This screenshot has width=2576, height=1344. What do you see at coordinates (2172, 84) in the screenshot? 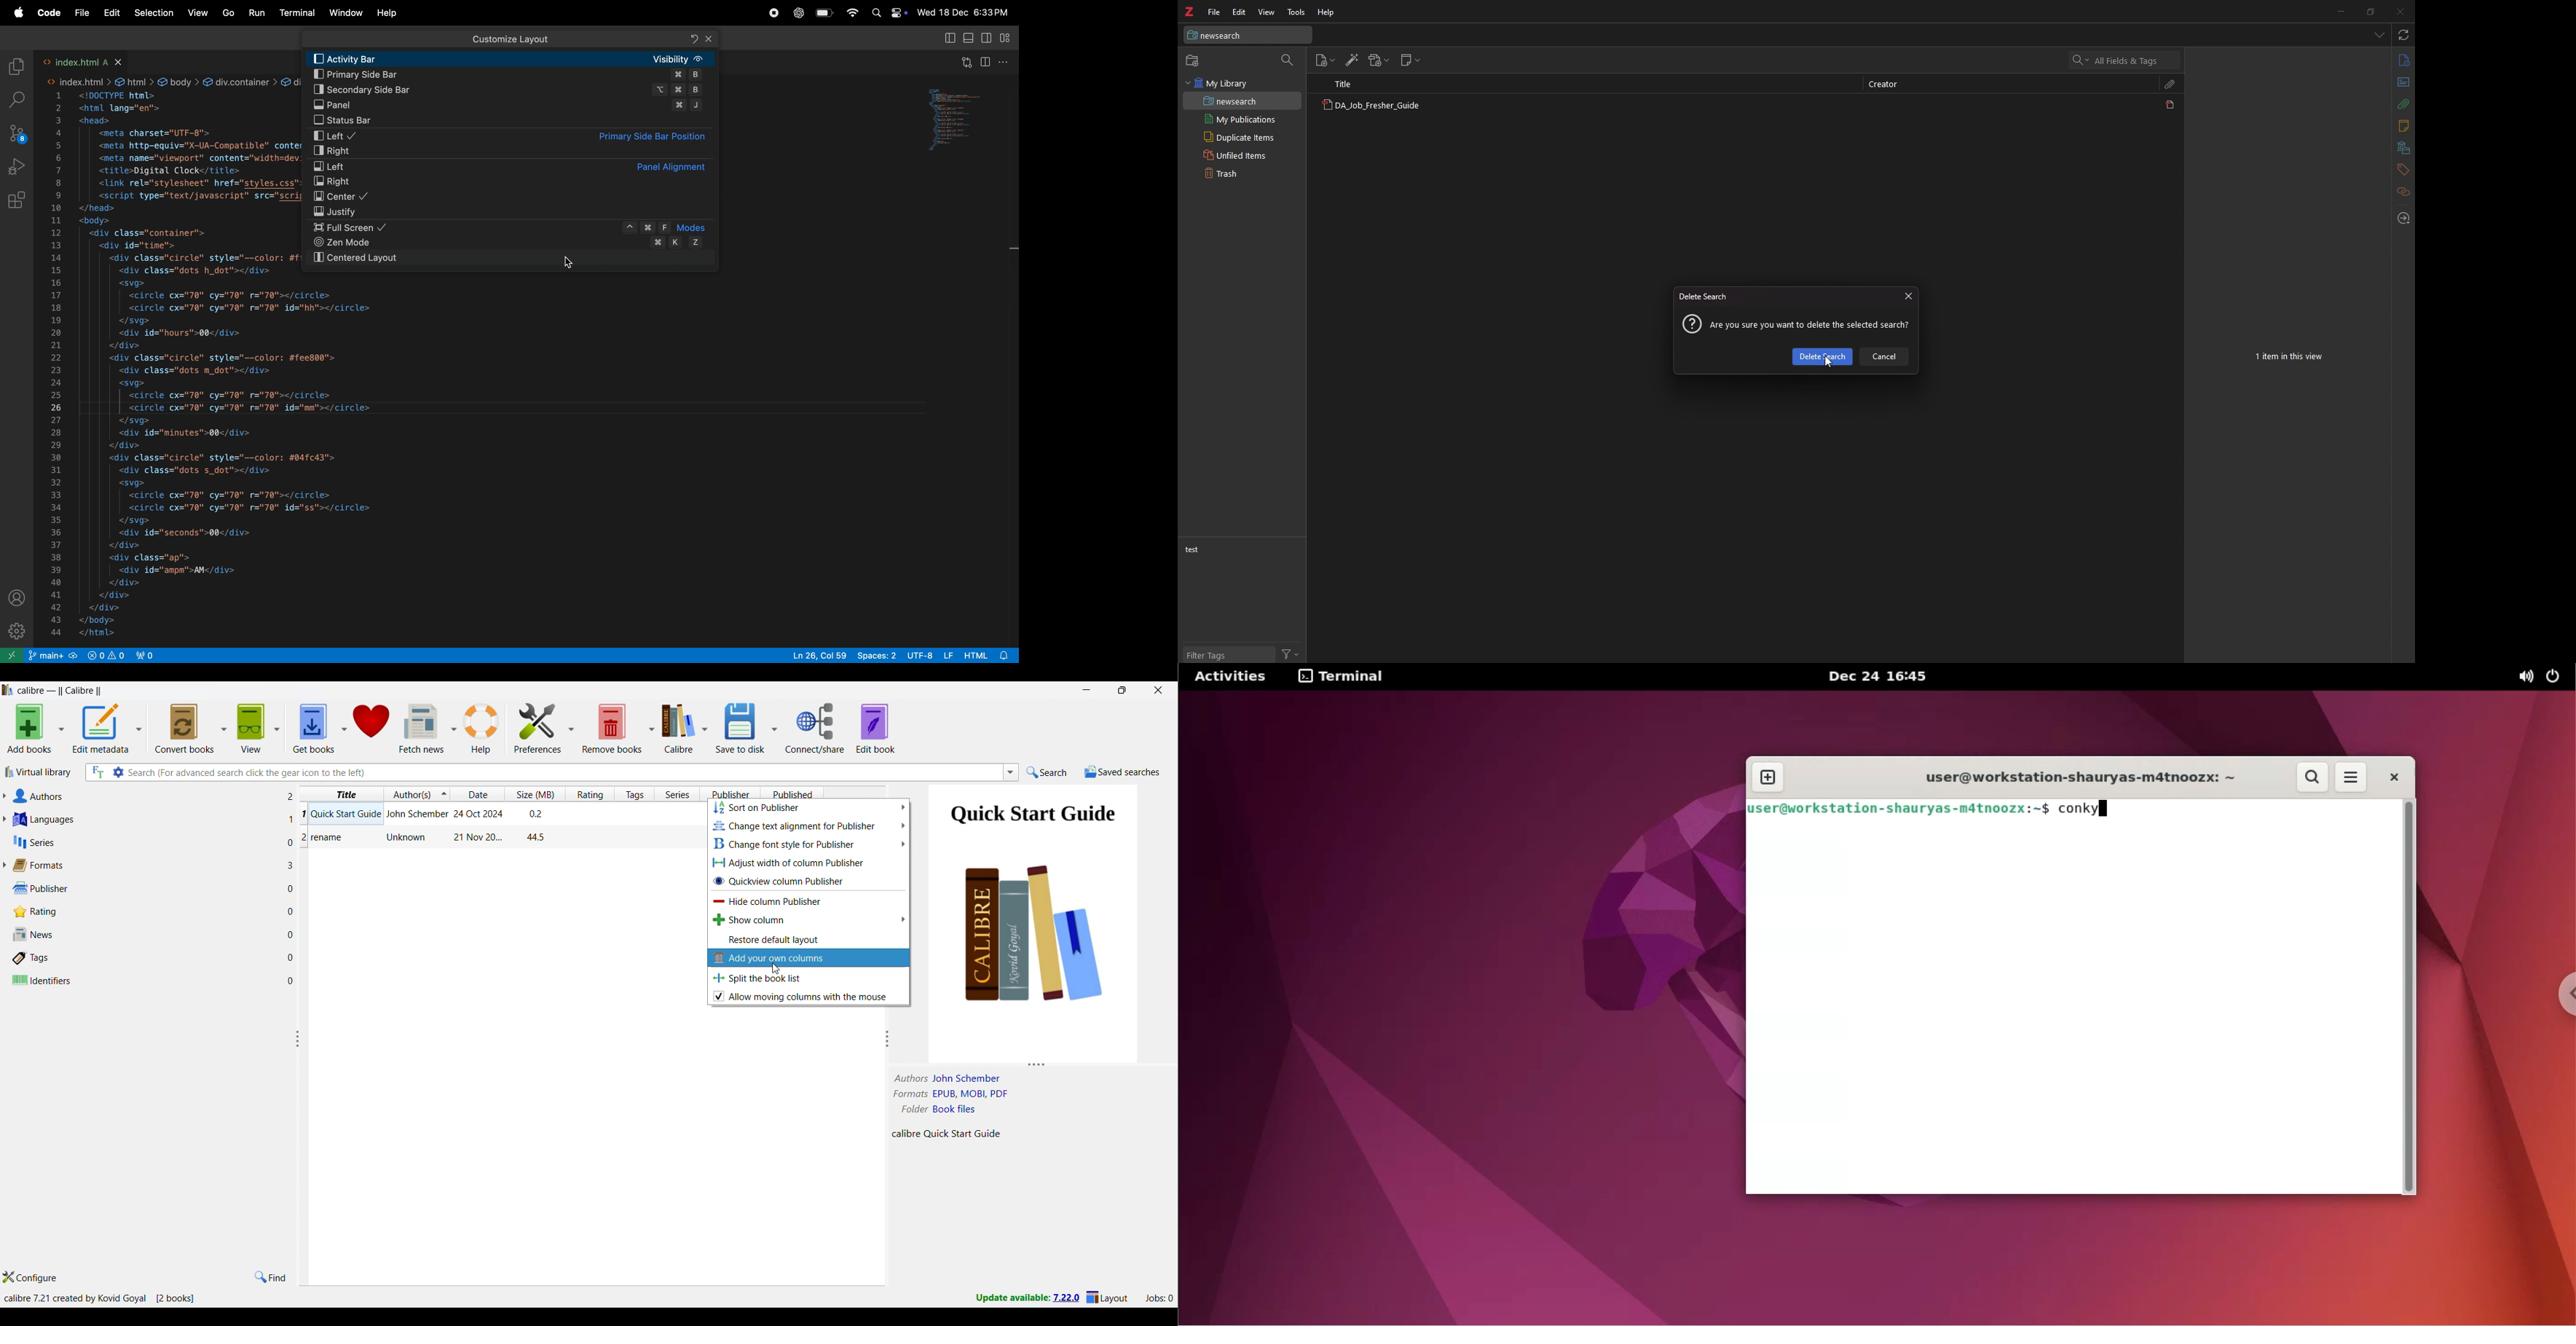
I see `Attachments` at bounding box center [2172, 84].